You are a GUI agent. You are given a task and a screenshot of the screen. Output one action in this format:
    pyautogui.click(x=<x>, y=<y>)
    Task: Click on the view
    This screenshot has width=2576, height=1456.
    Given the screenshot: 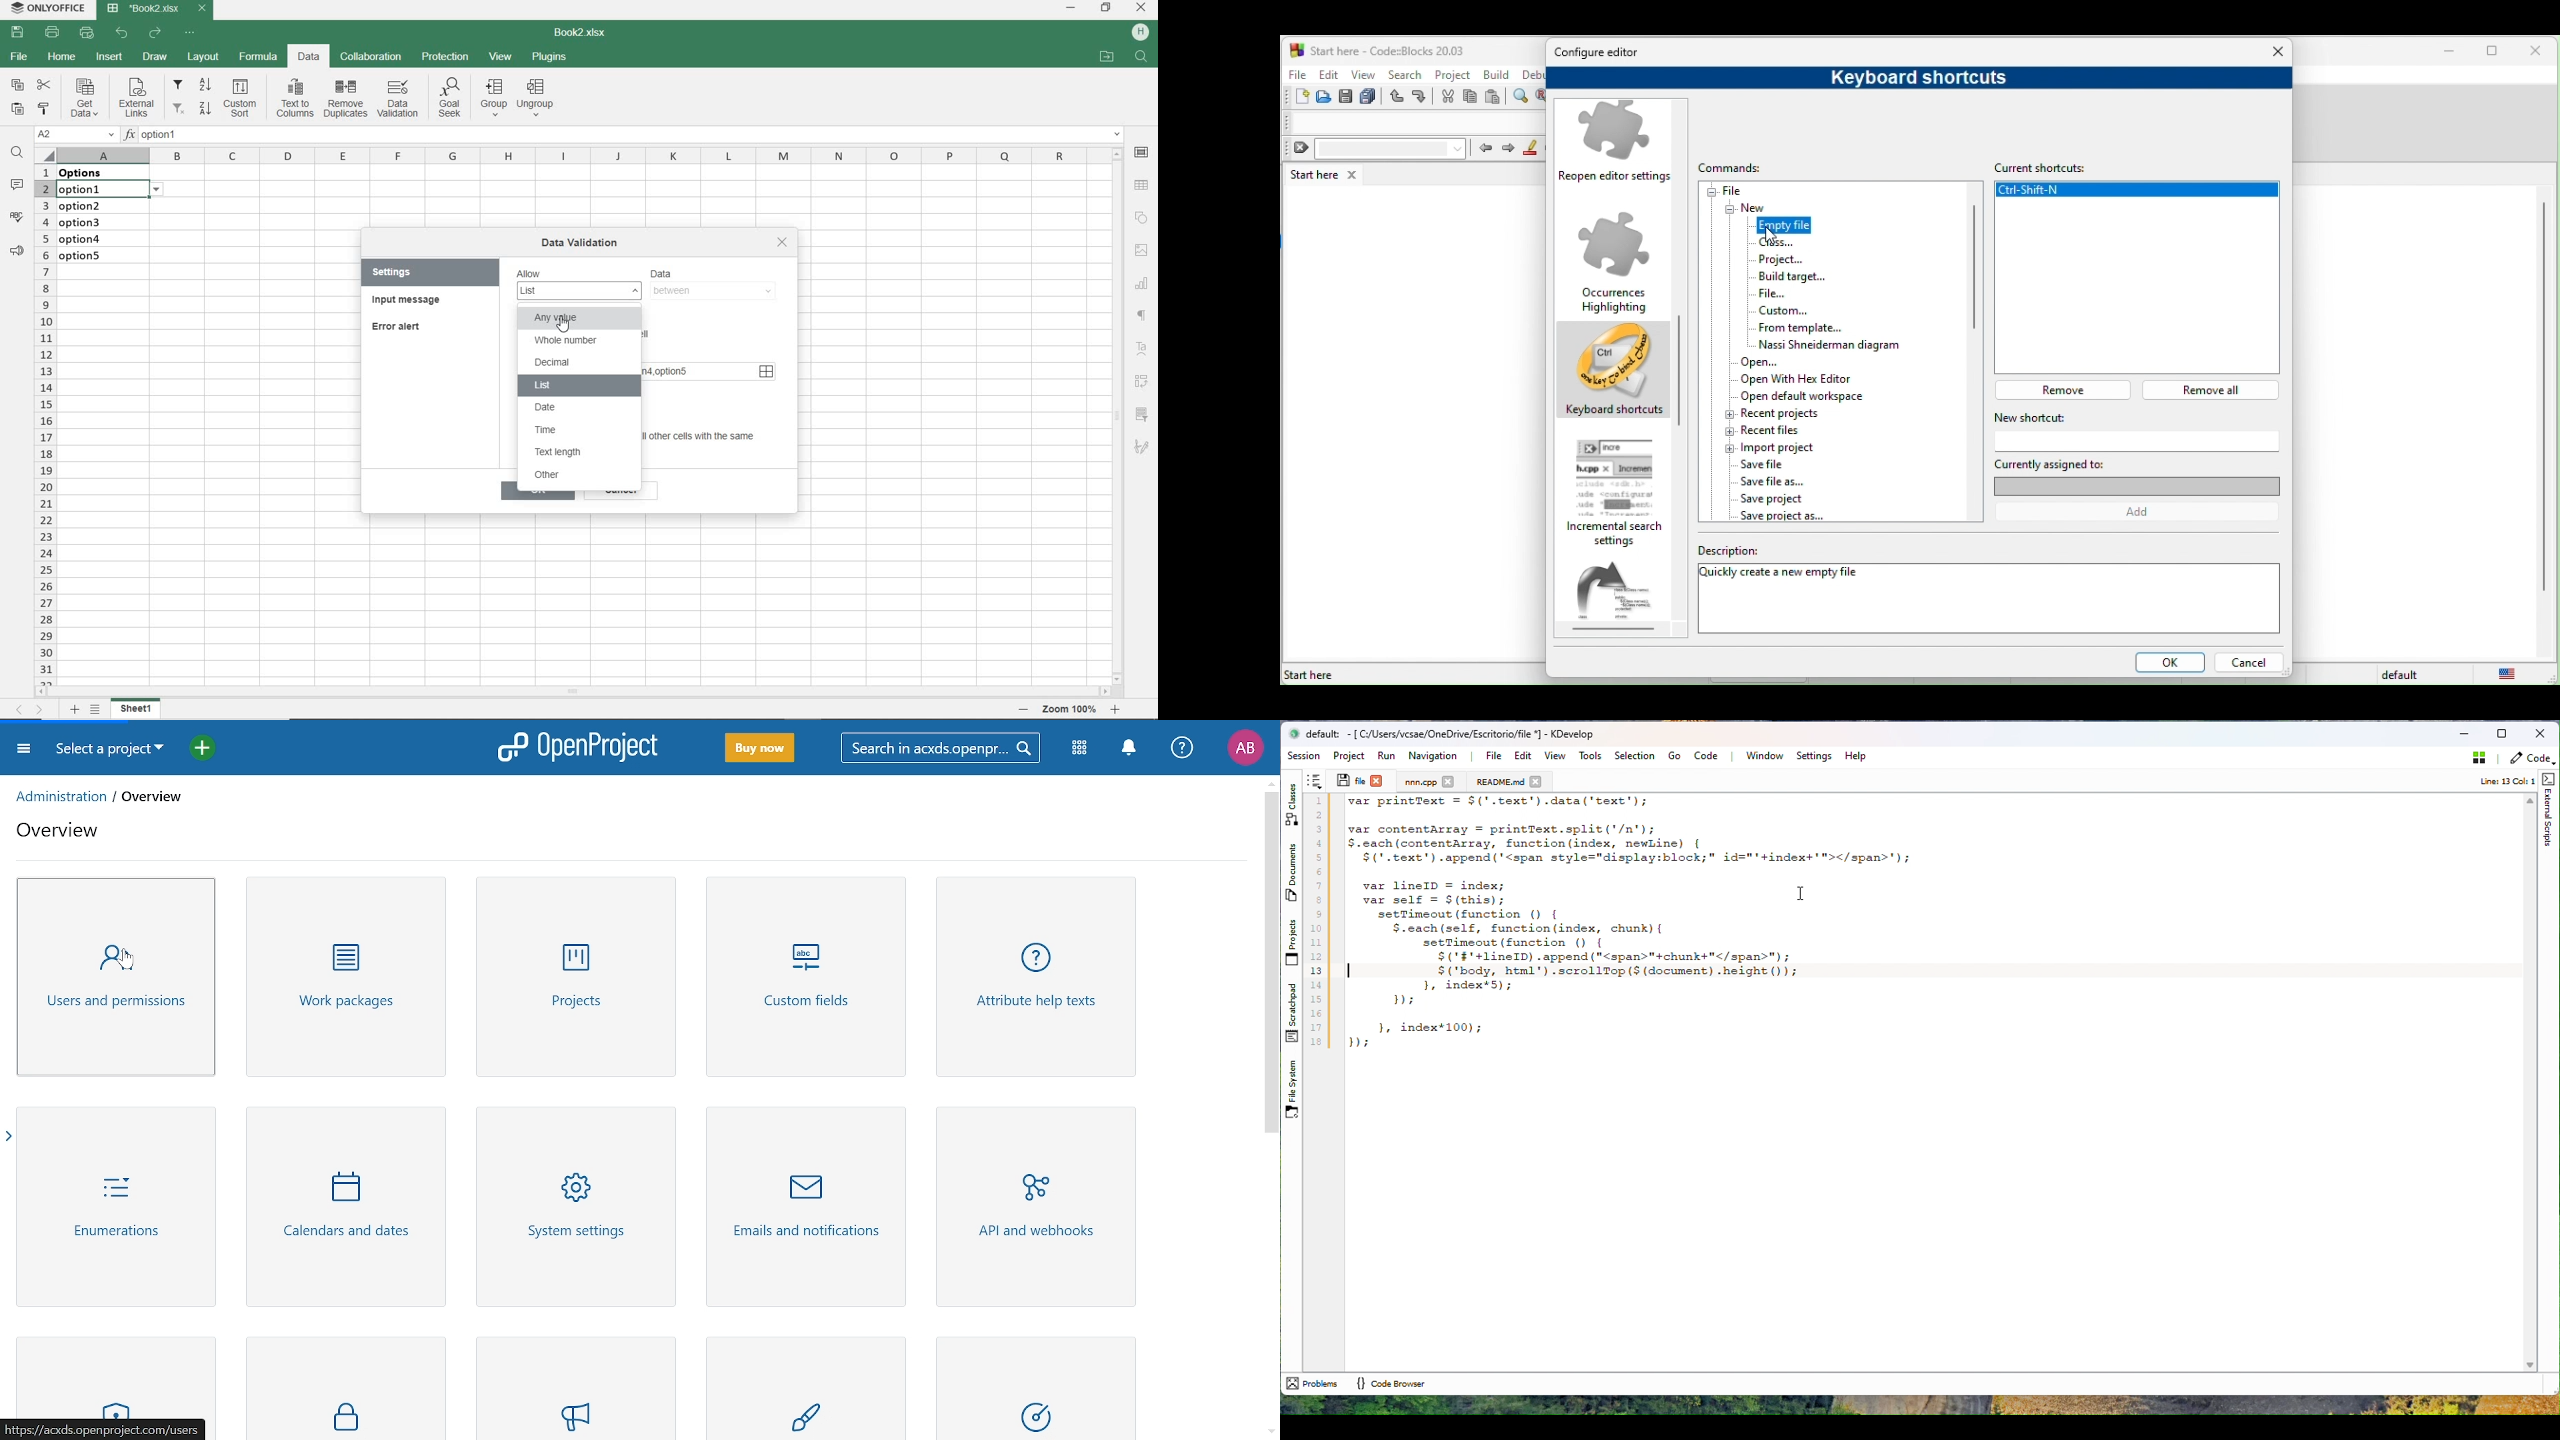 What is the action you would take?
    pyautogui.click(x=1364, y=74)
    